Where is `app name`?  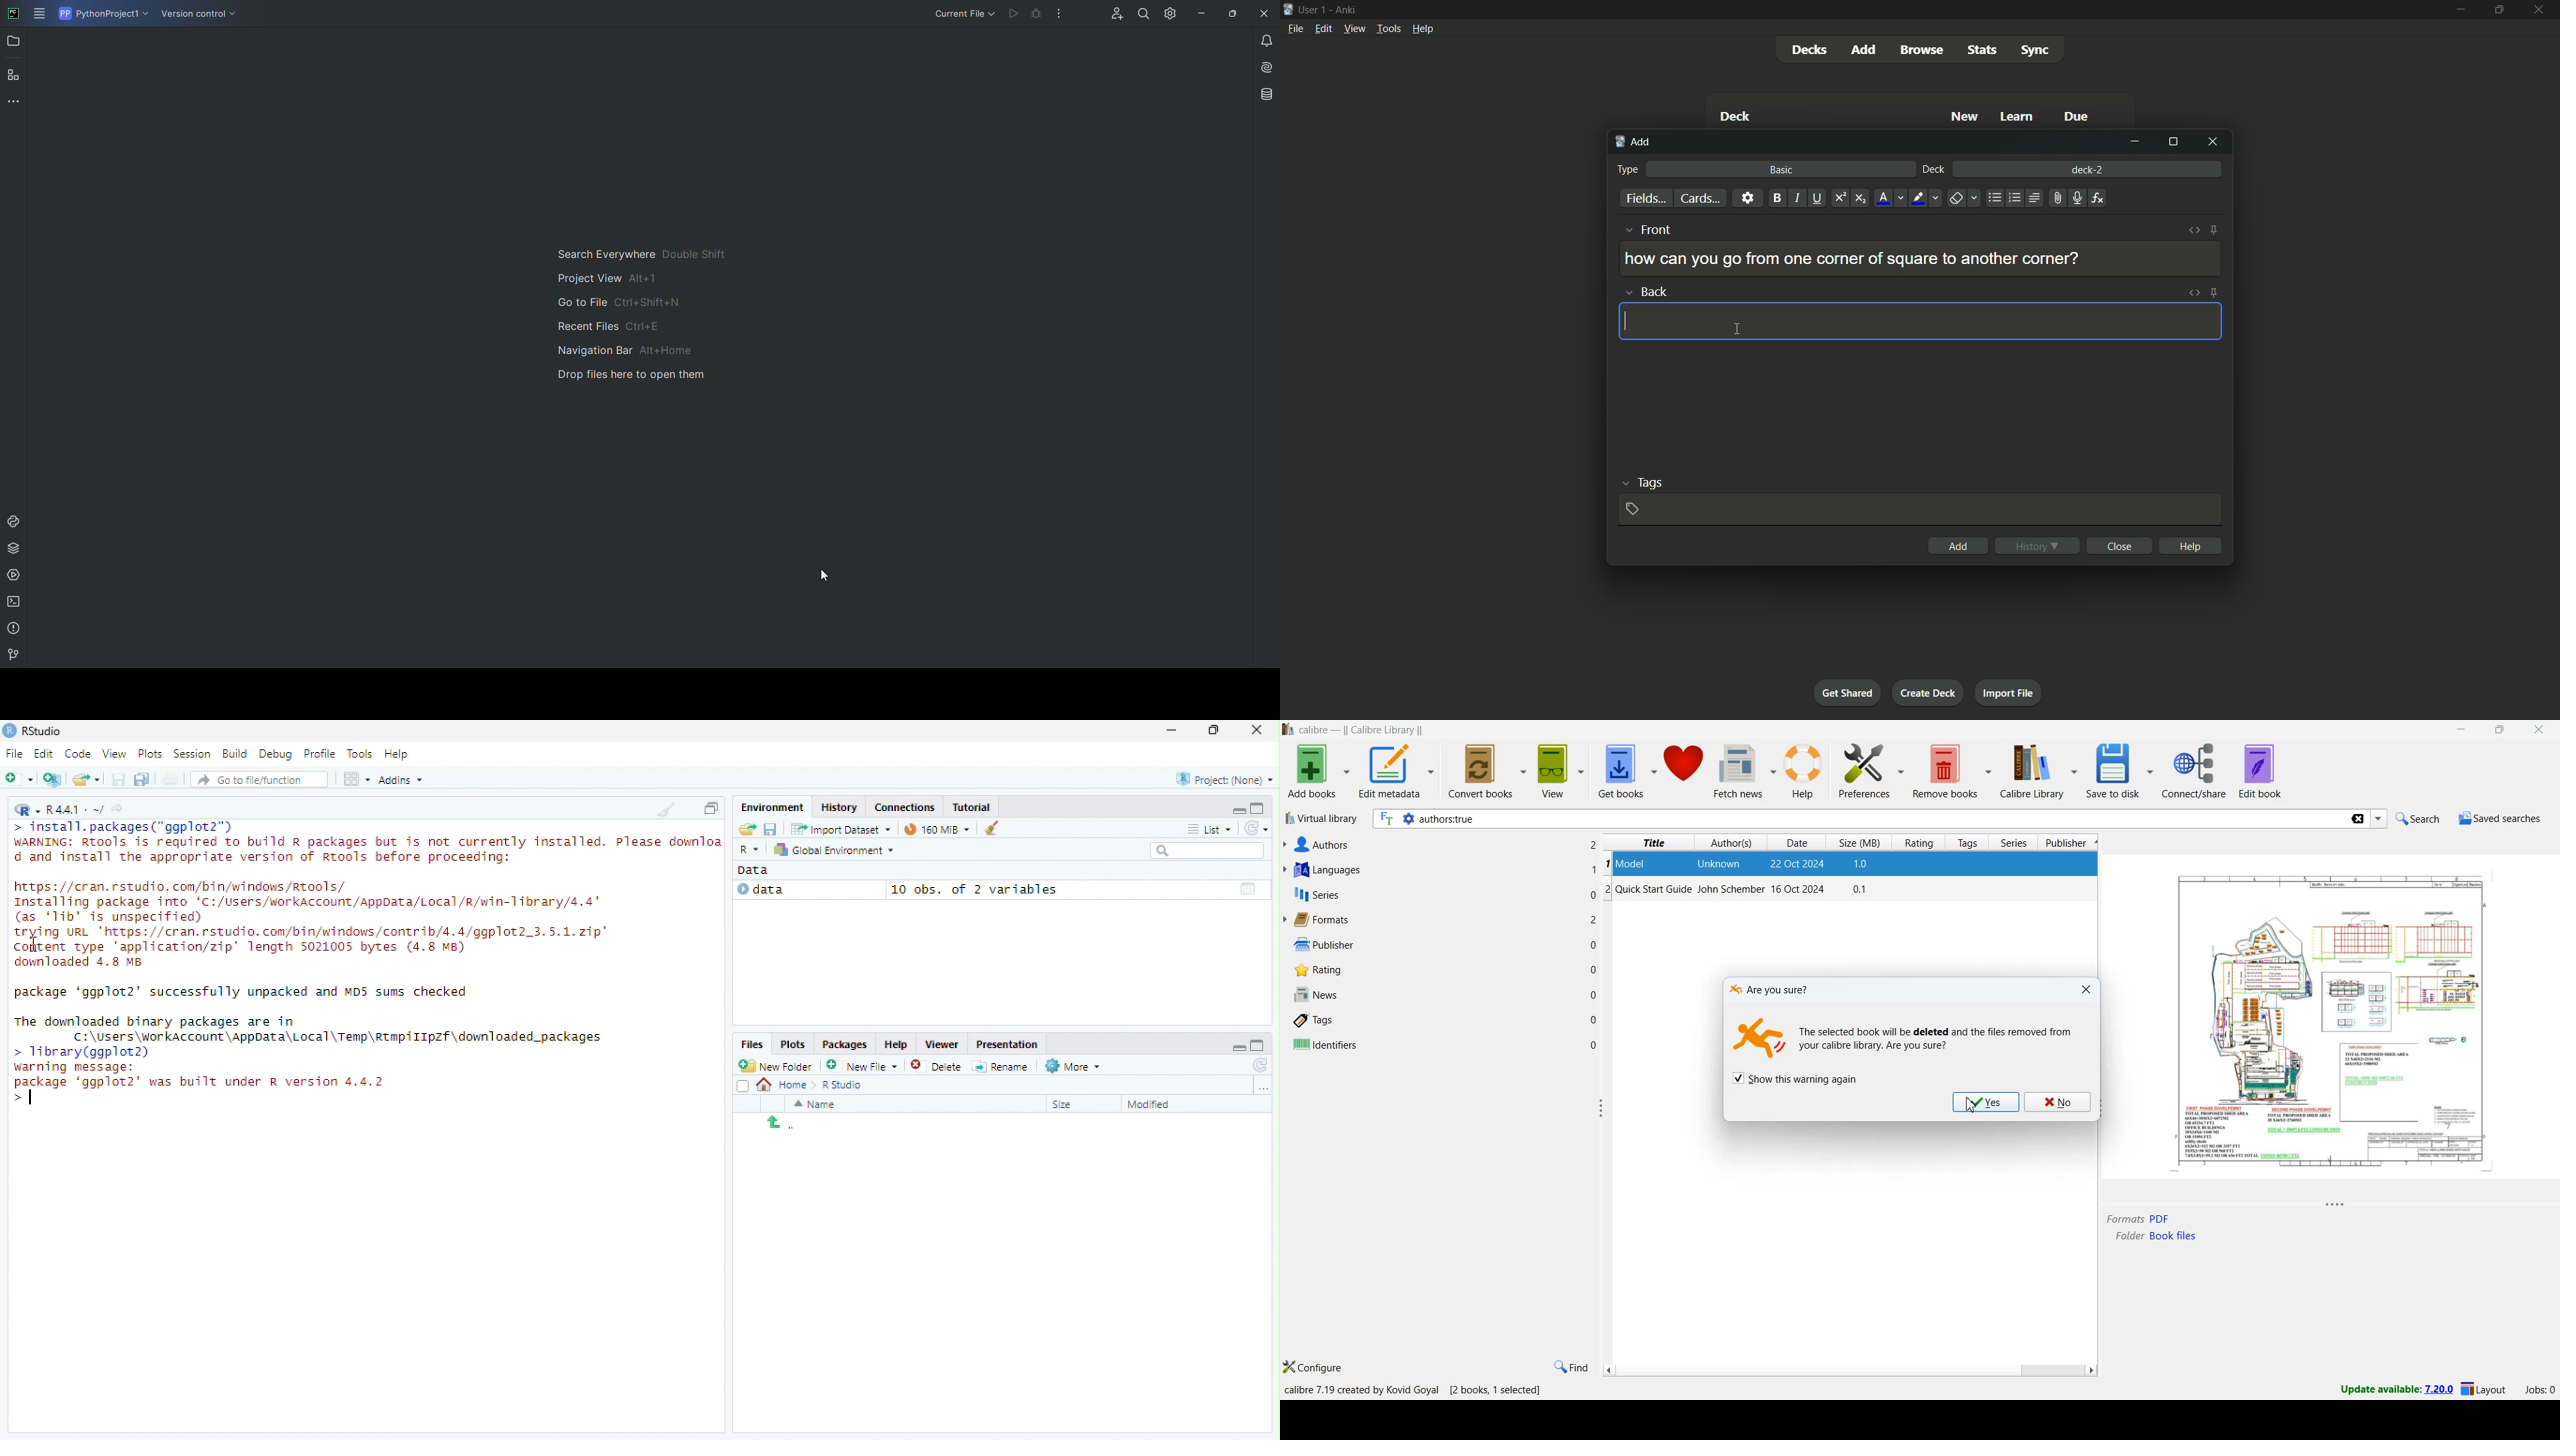
app name is located at coordinates (1315, 730).